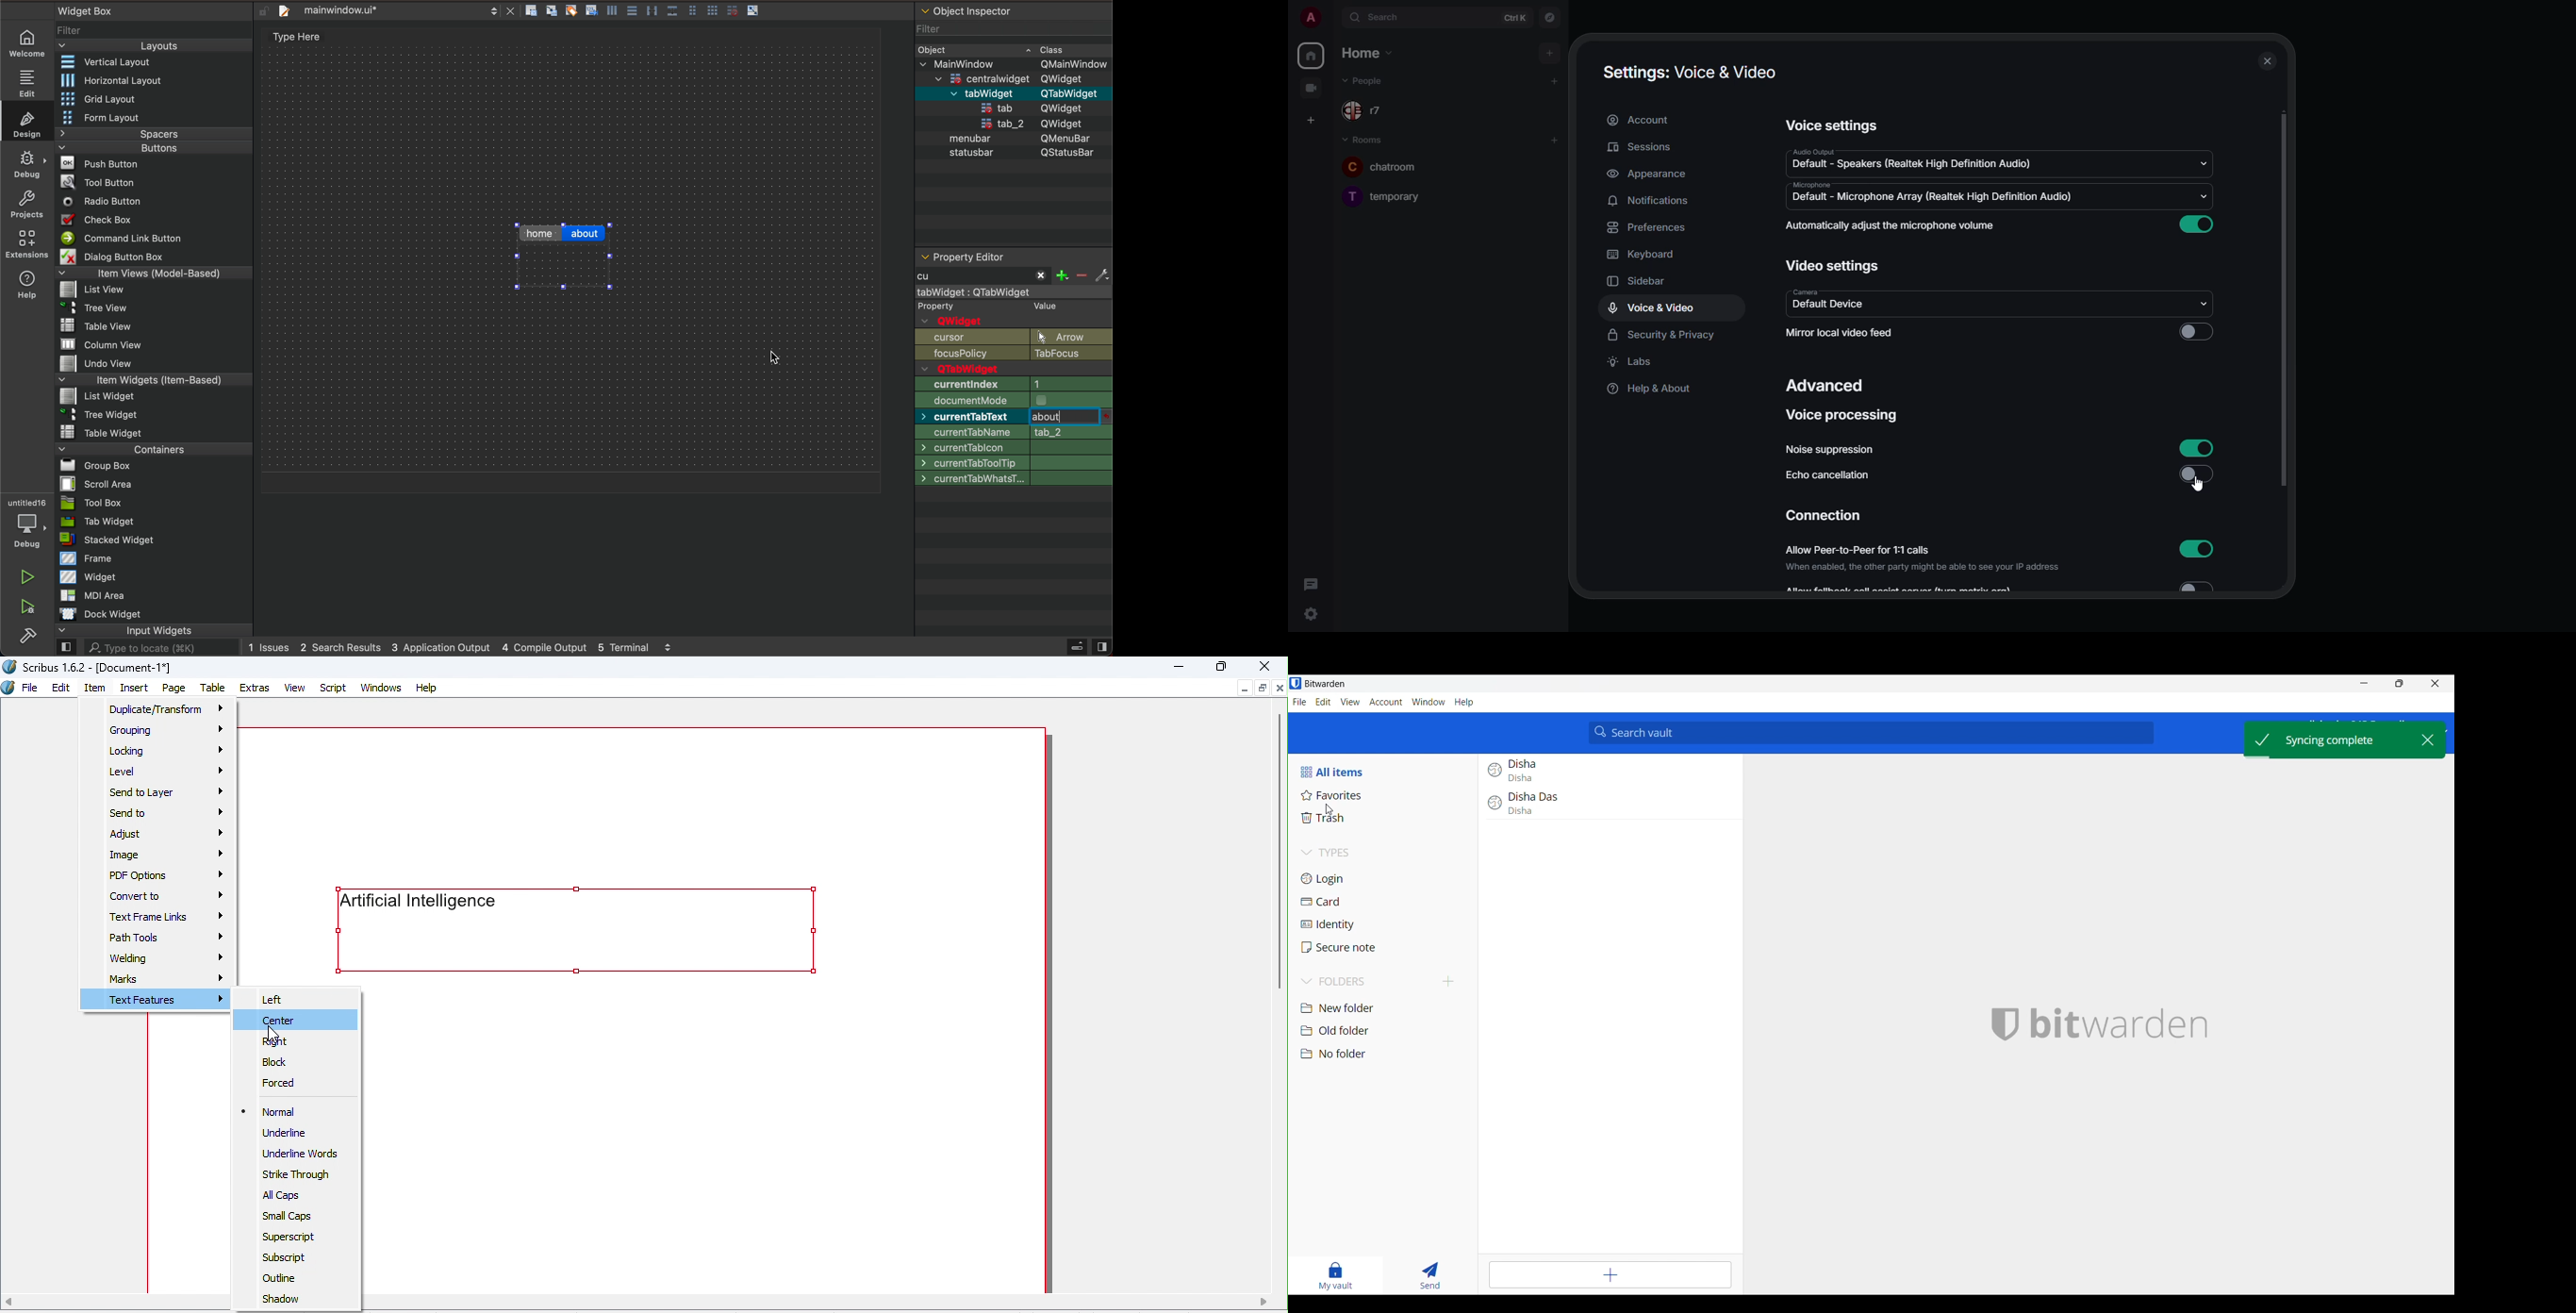  What do you see at coordinates (1016, 292) in the screenshot?
I see `mainwindow` at bounding box center [1016, 292].